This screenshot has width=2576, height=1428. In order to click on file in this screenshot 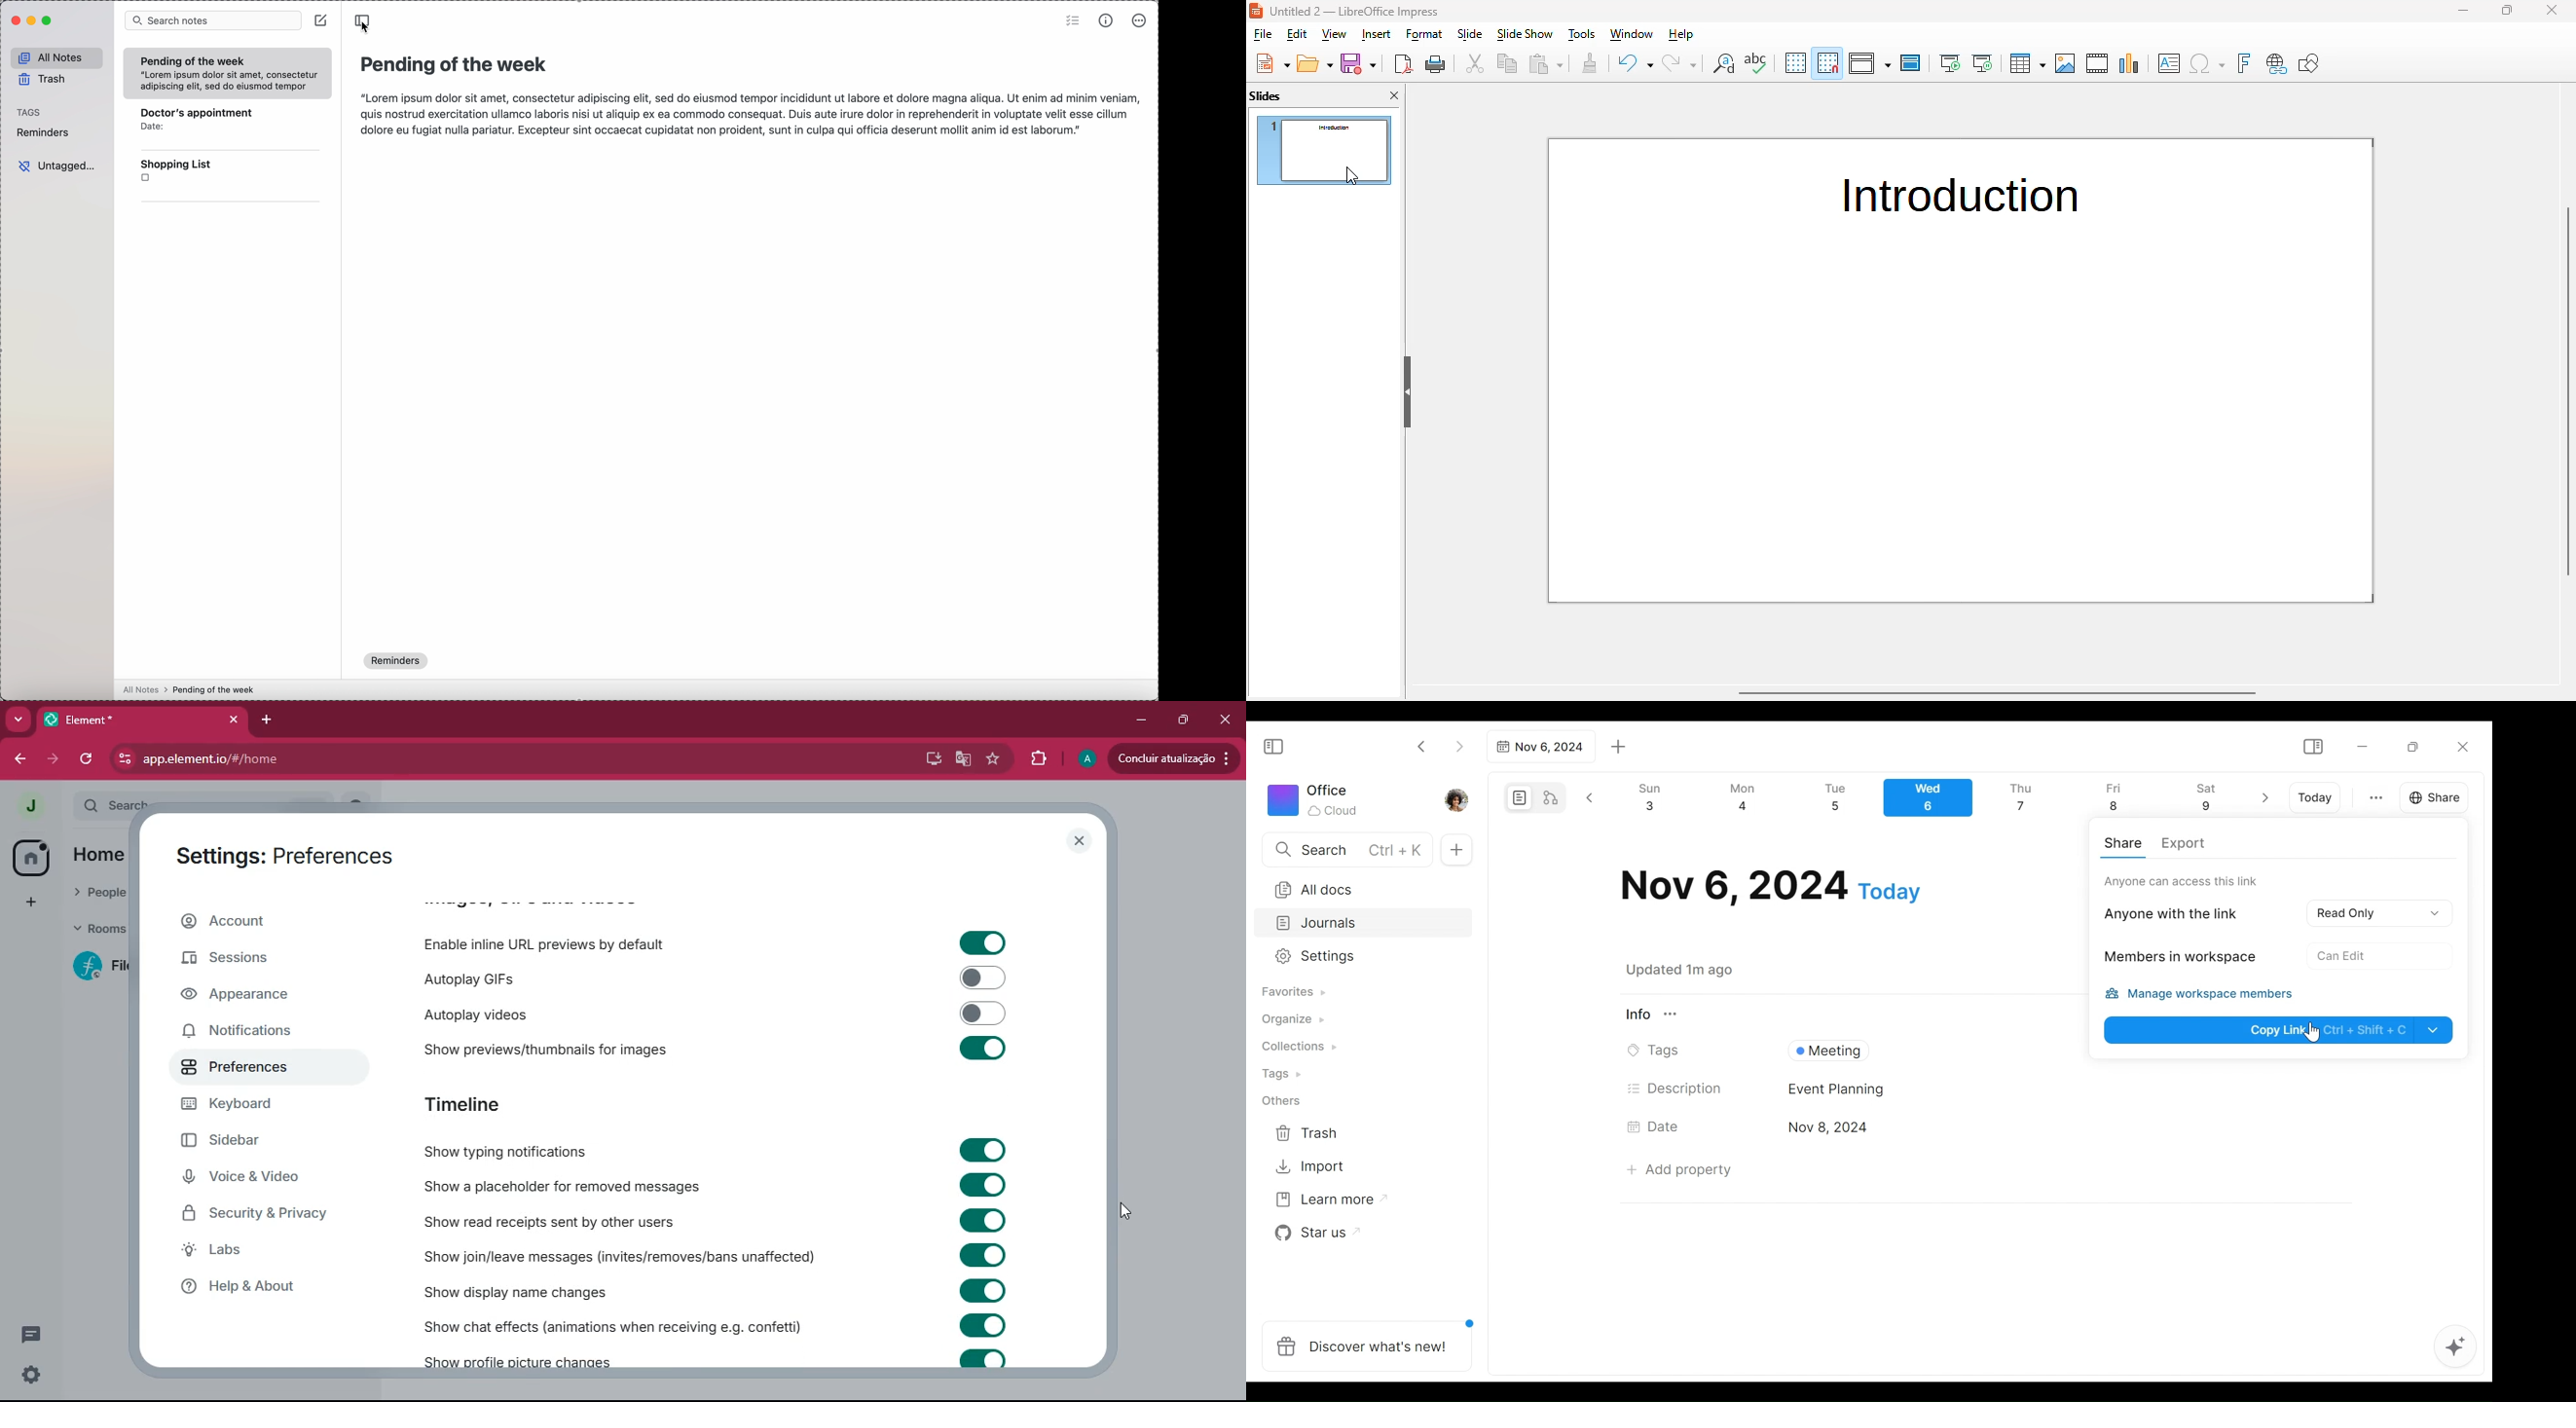, I will do `click(1262, 34)`.